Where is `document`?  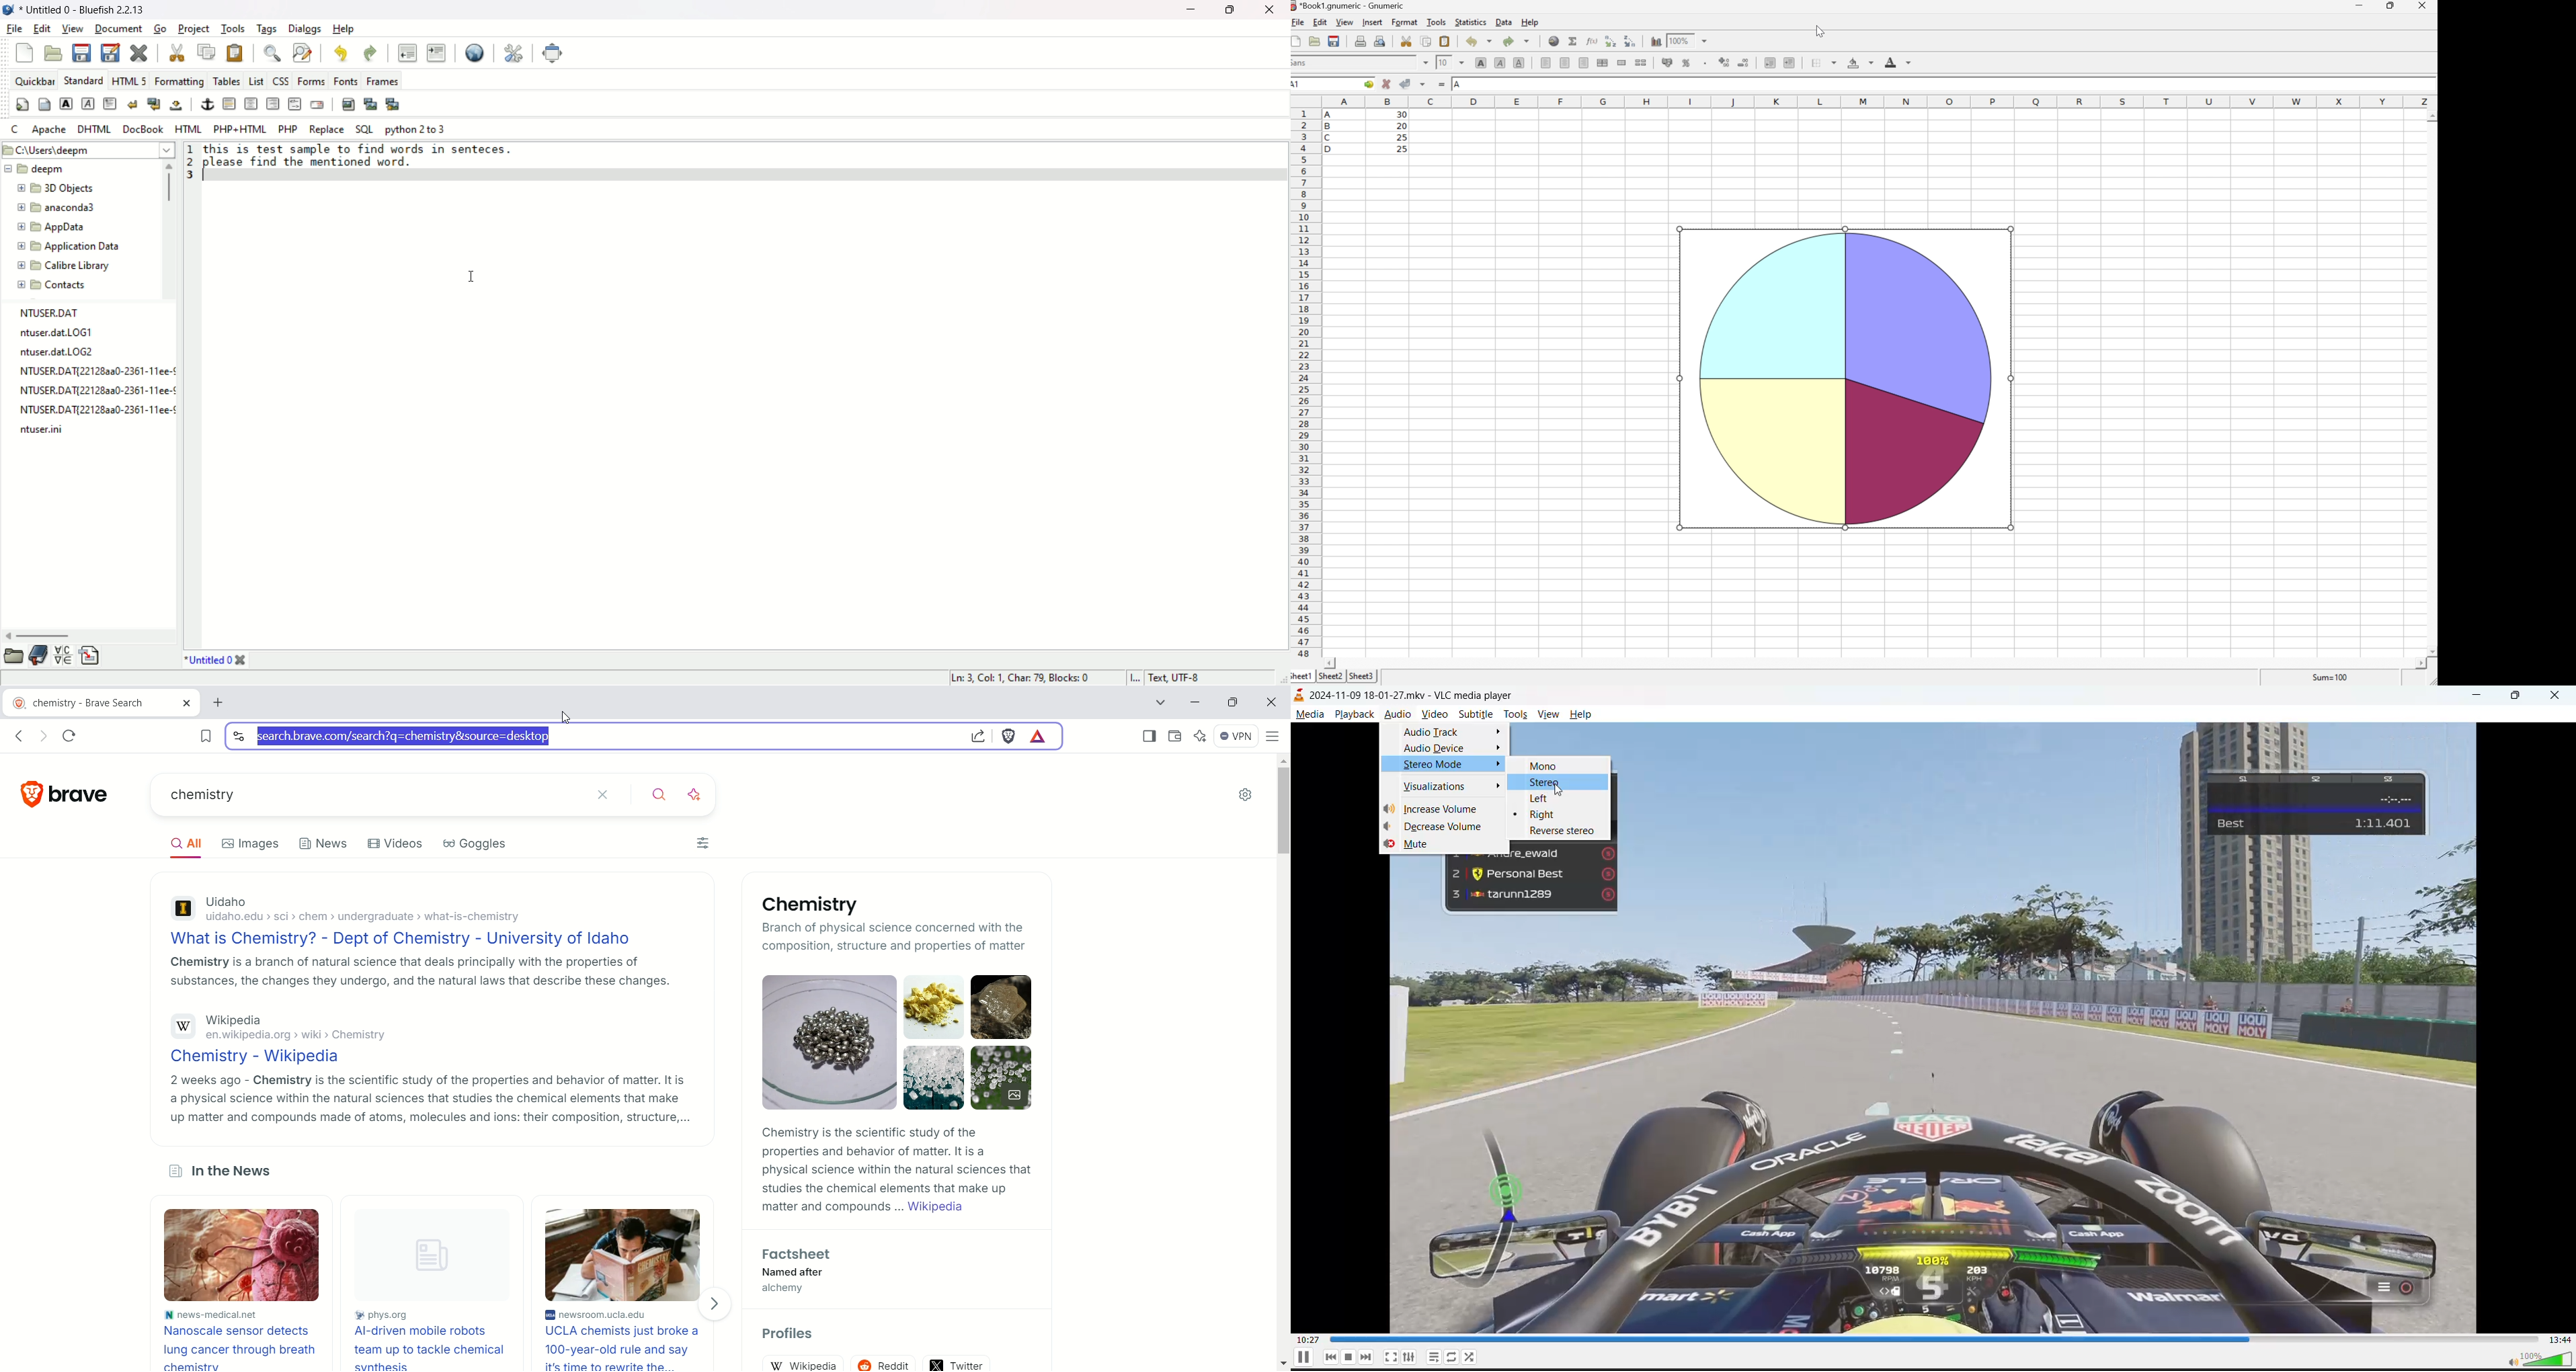 document is located at coordinates (118, 29).